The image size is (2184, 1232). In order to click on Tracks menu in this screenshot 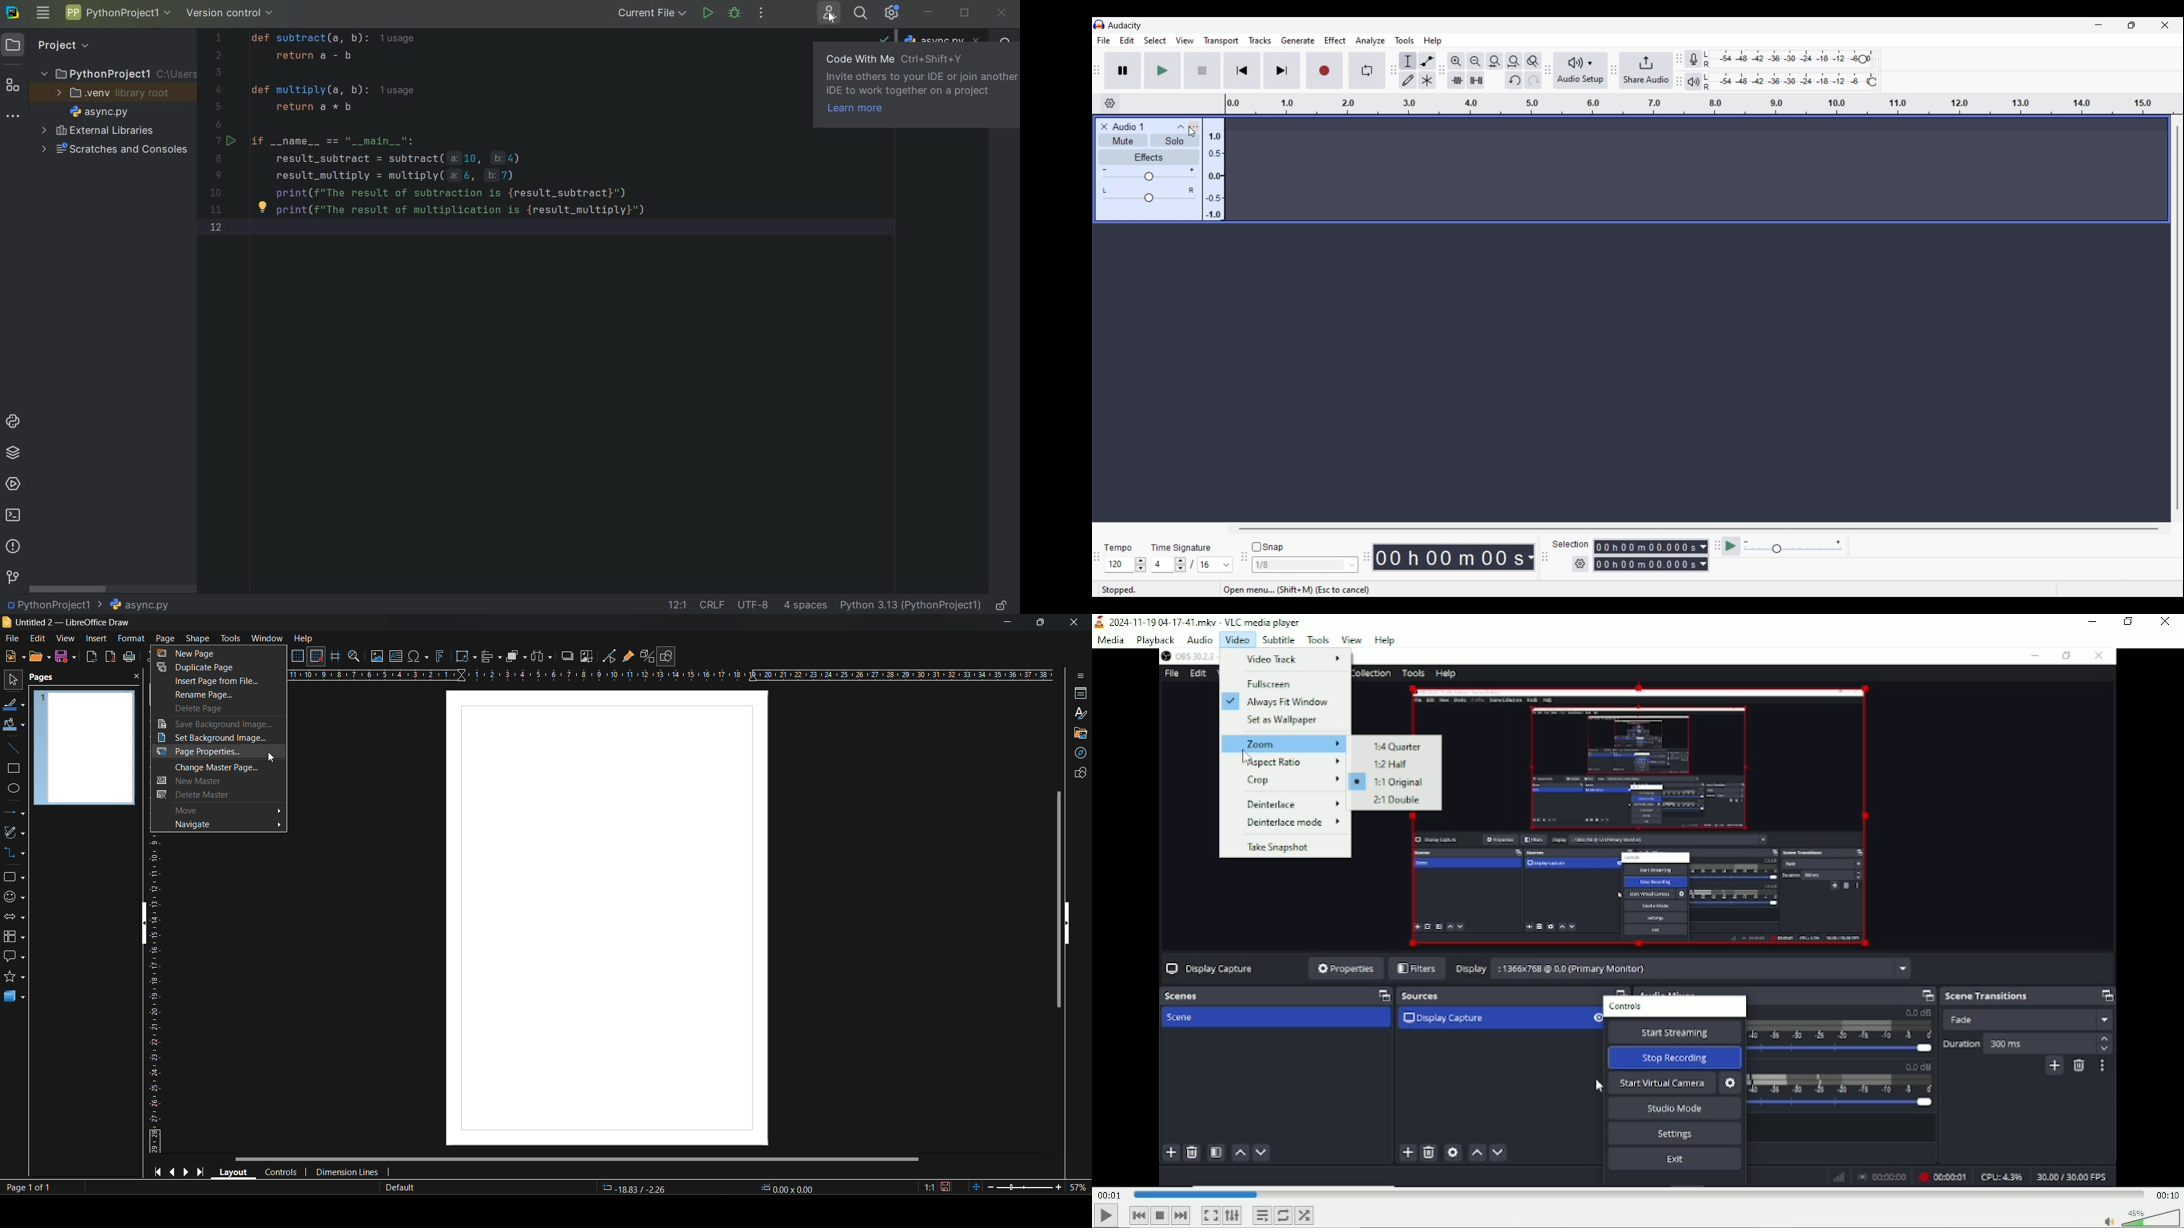, I will do `click(1260, 40)`.